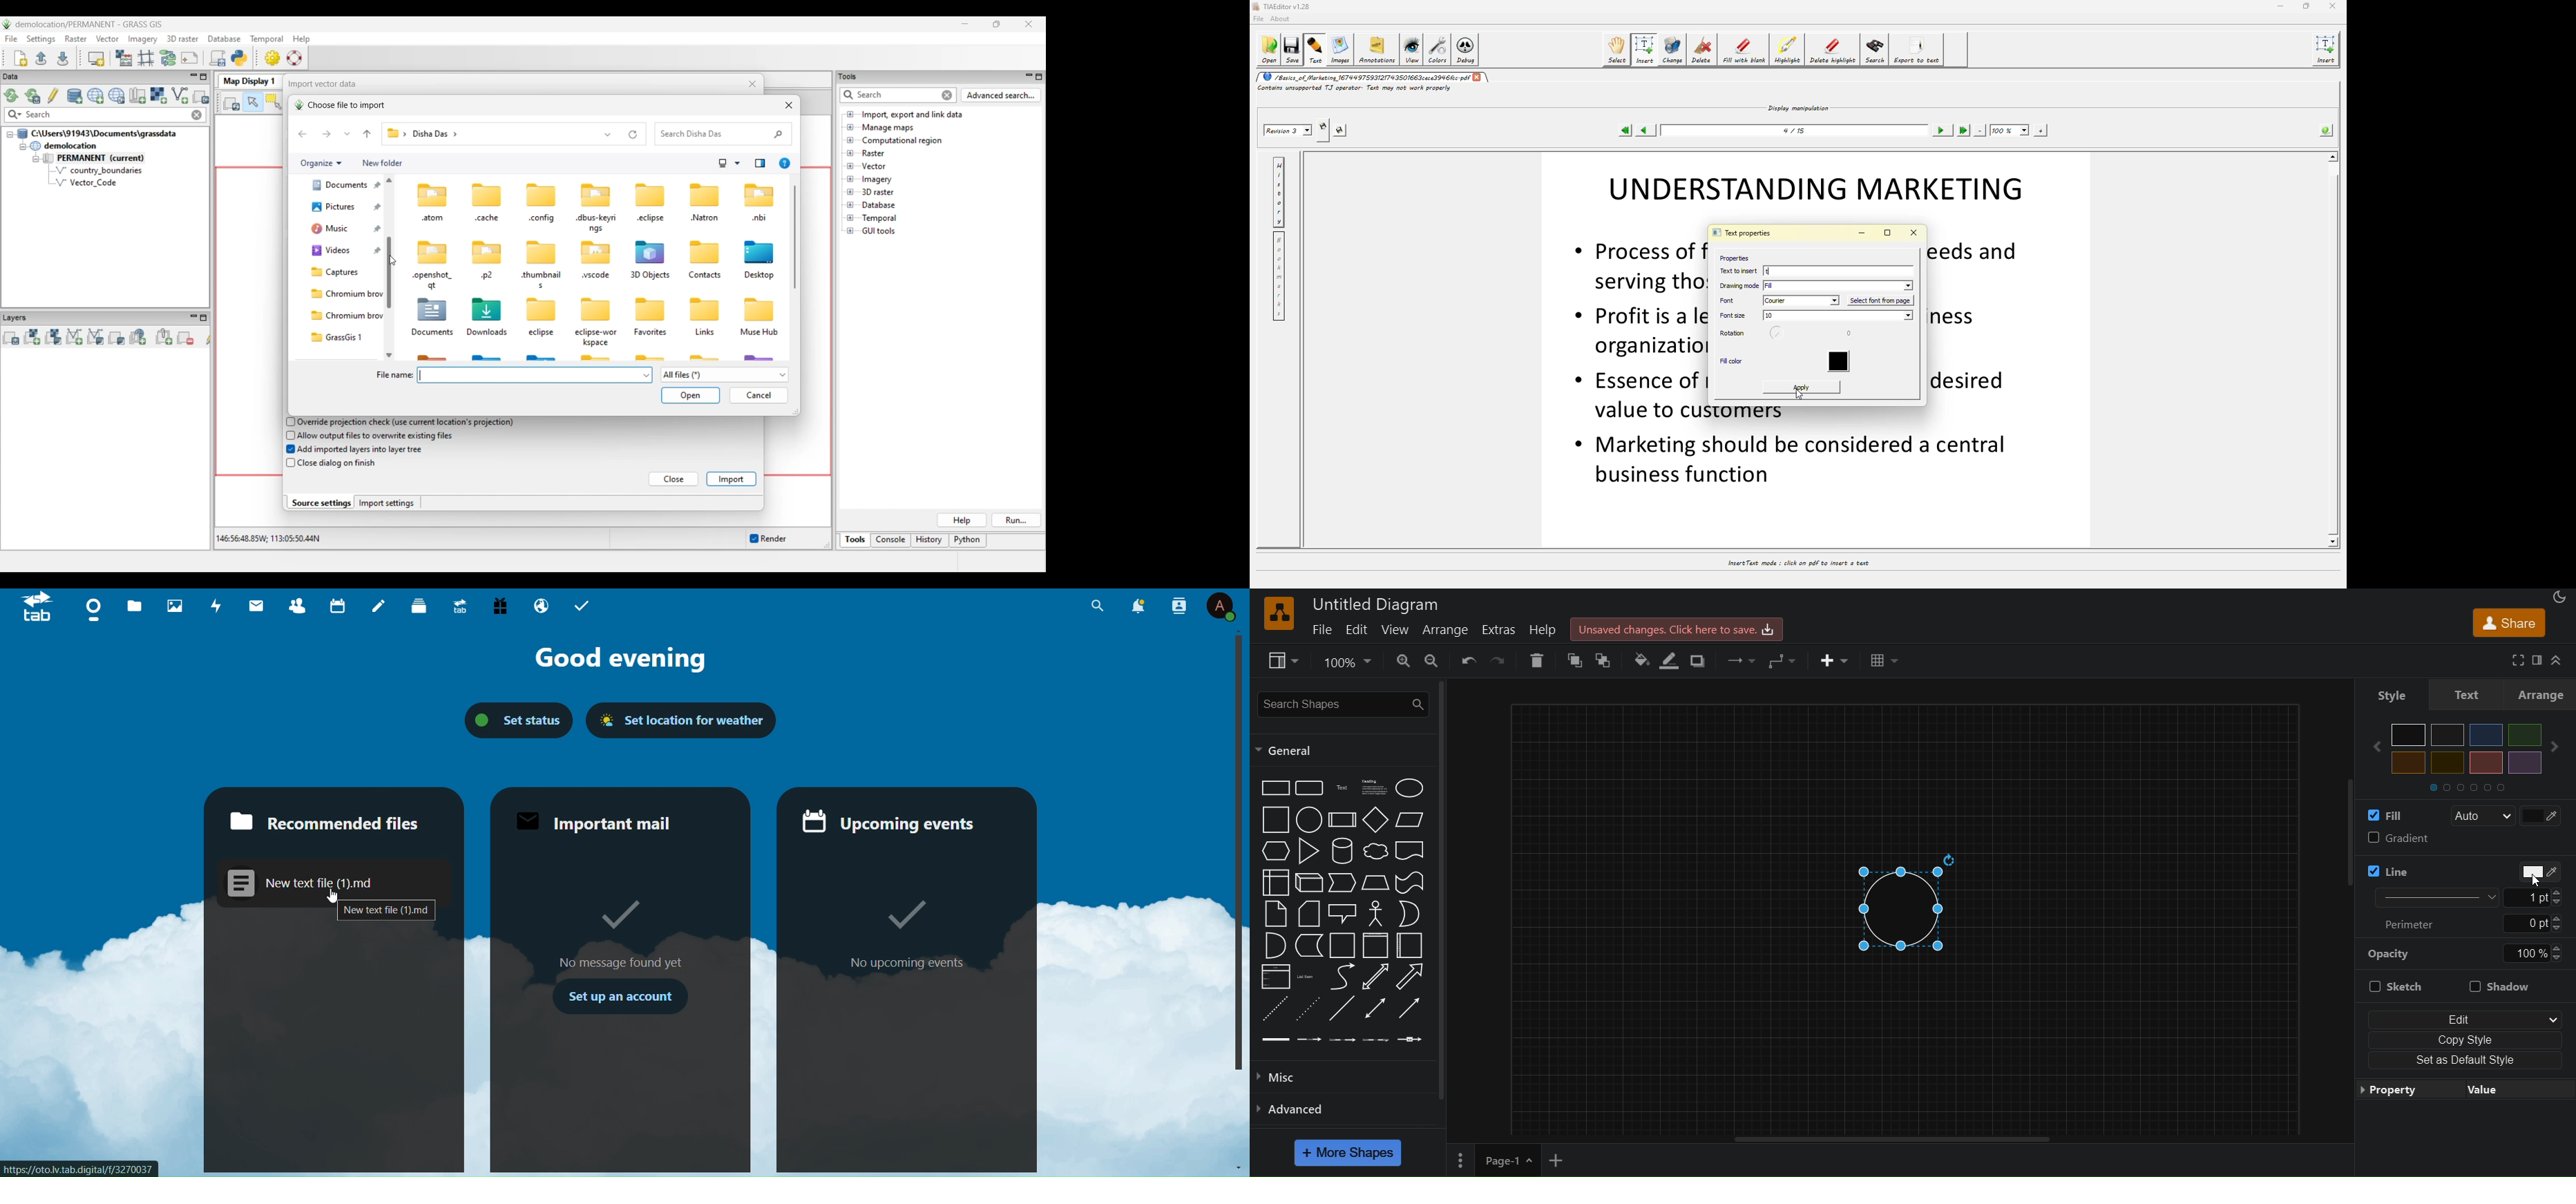  What do you see at coordinates (1350, 1153) in the screenshot?
I see `more shapes` at bounding box center [1350, 1153].